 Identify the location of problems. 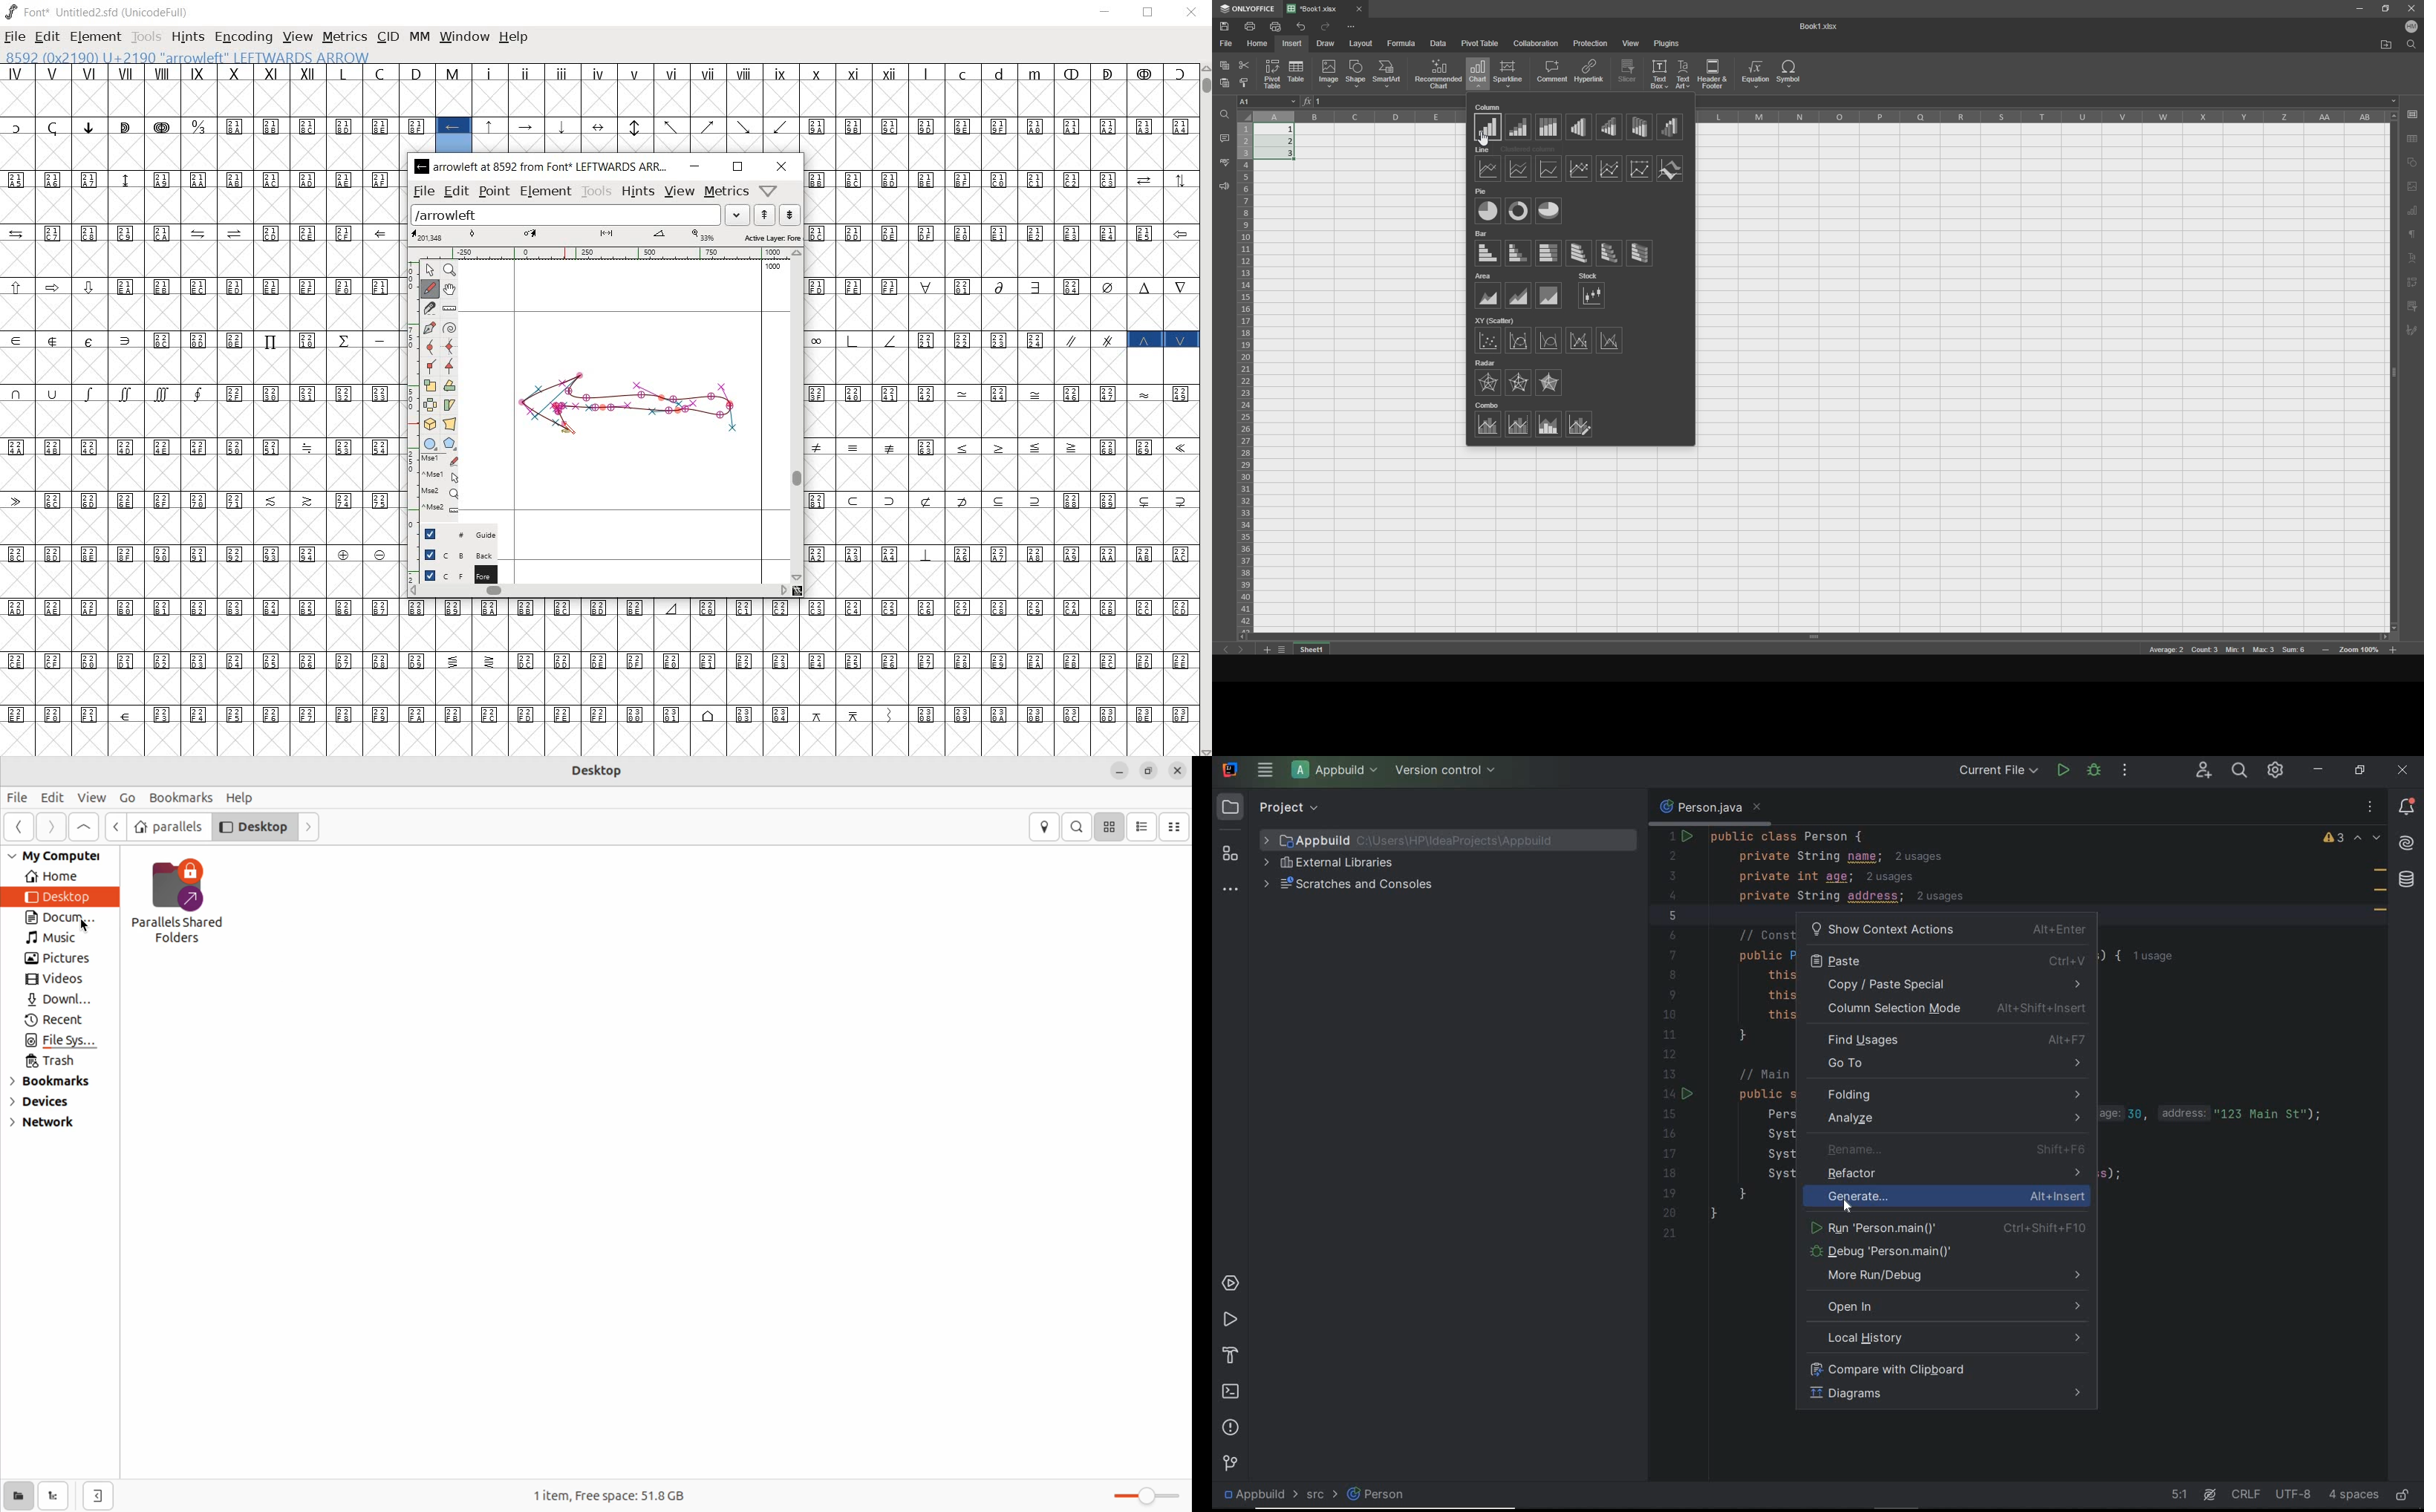
(1229, 1425).